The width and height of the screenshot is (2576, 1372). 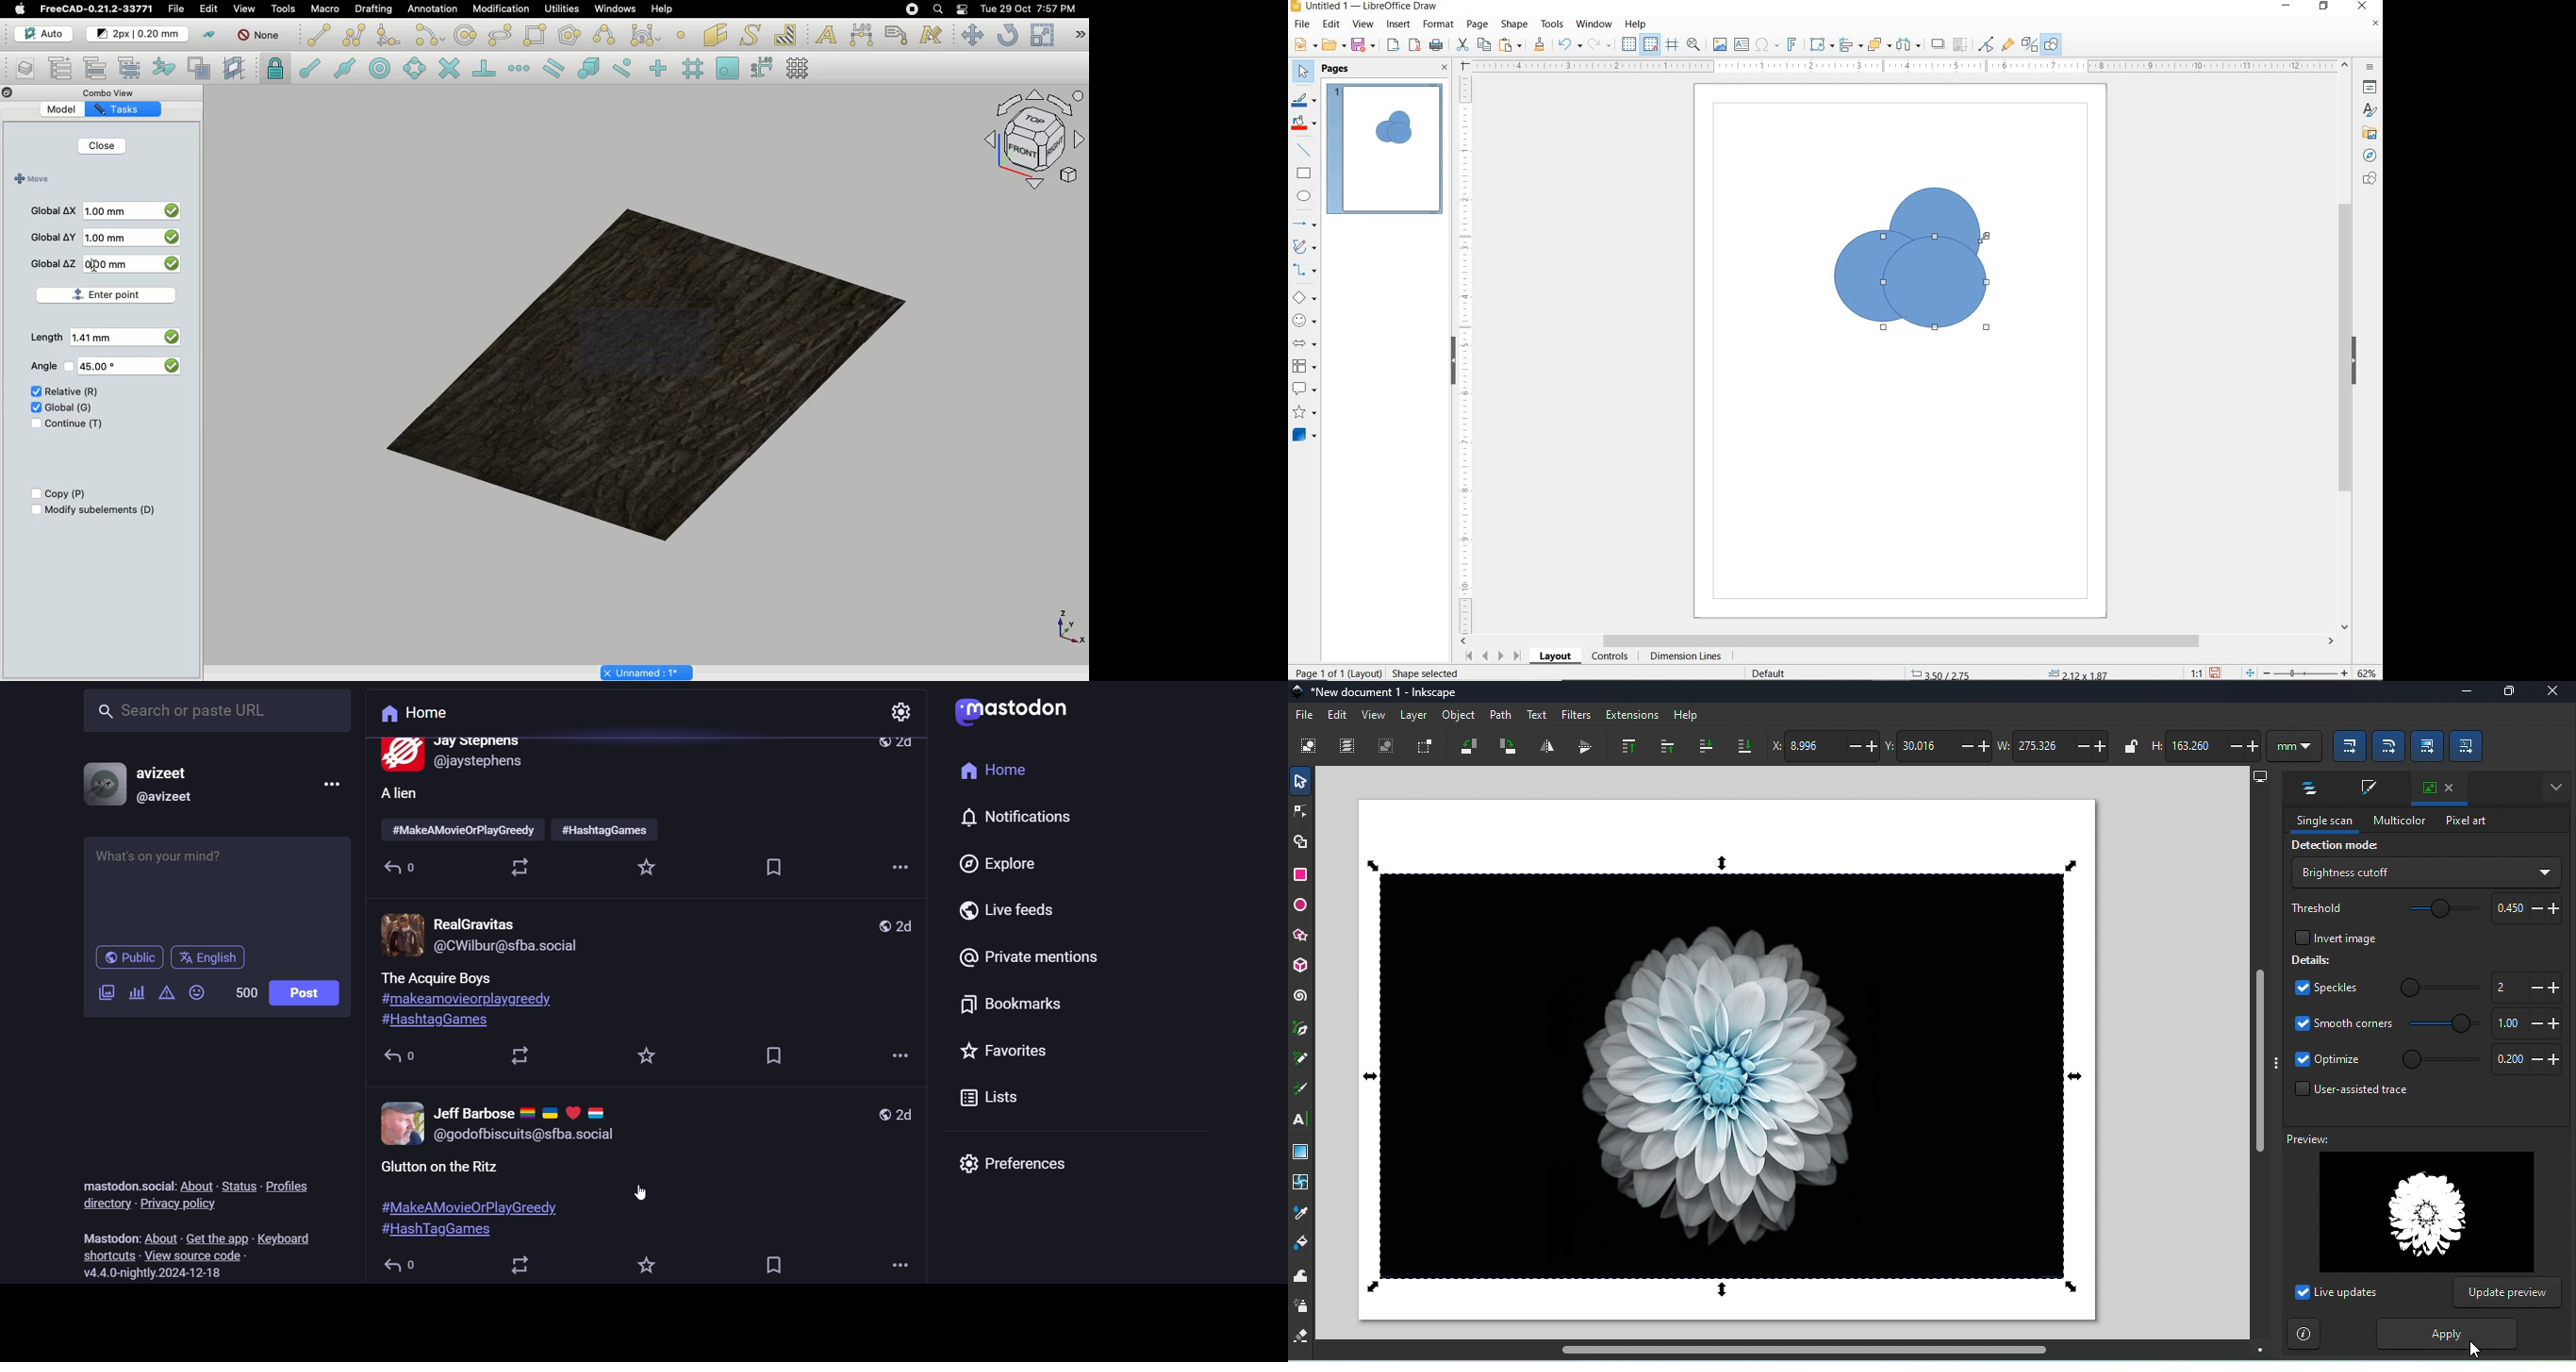 What do you see at coordinates (2325, 7) in the screenshot?
I see `RESTORE DOWN` at bounding box center [2325, 7].